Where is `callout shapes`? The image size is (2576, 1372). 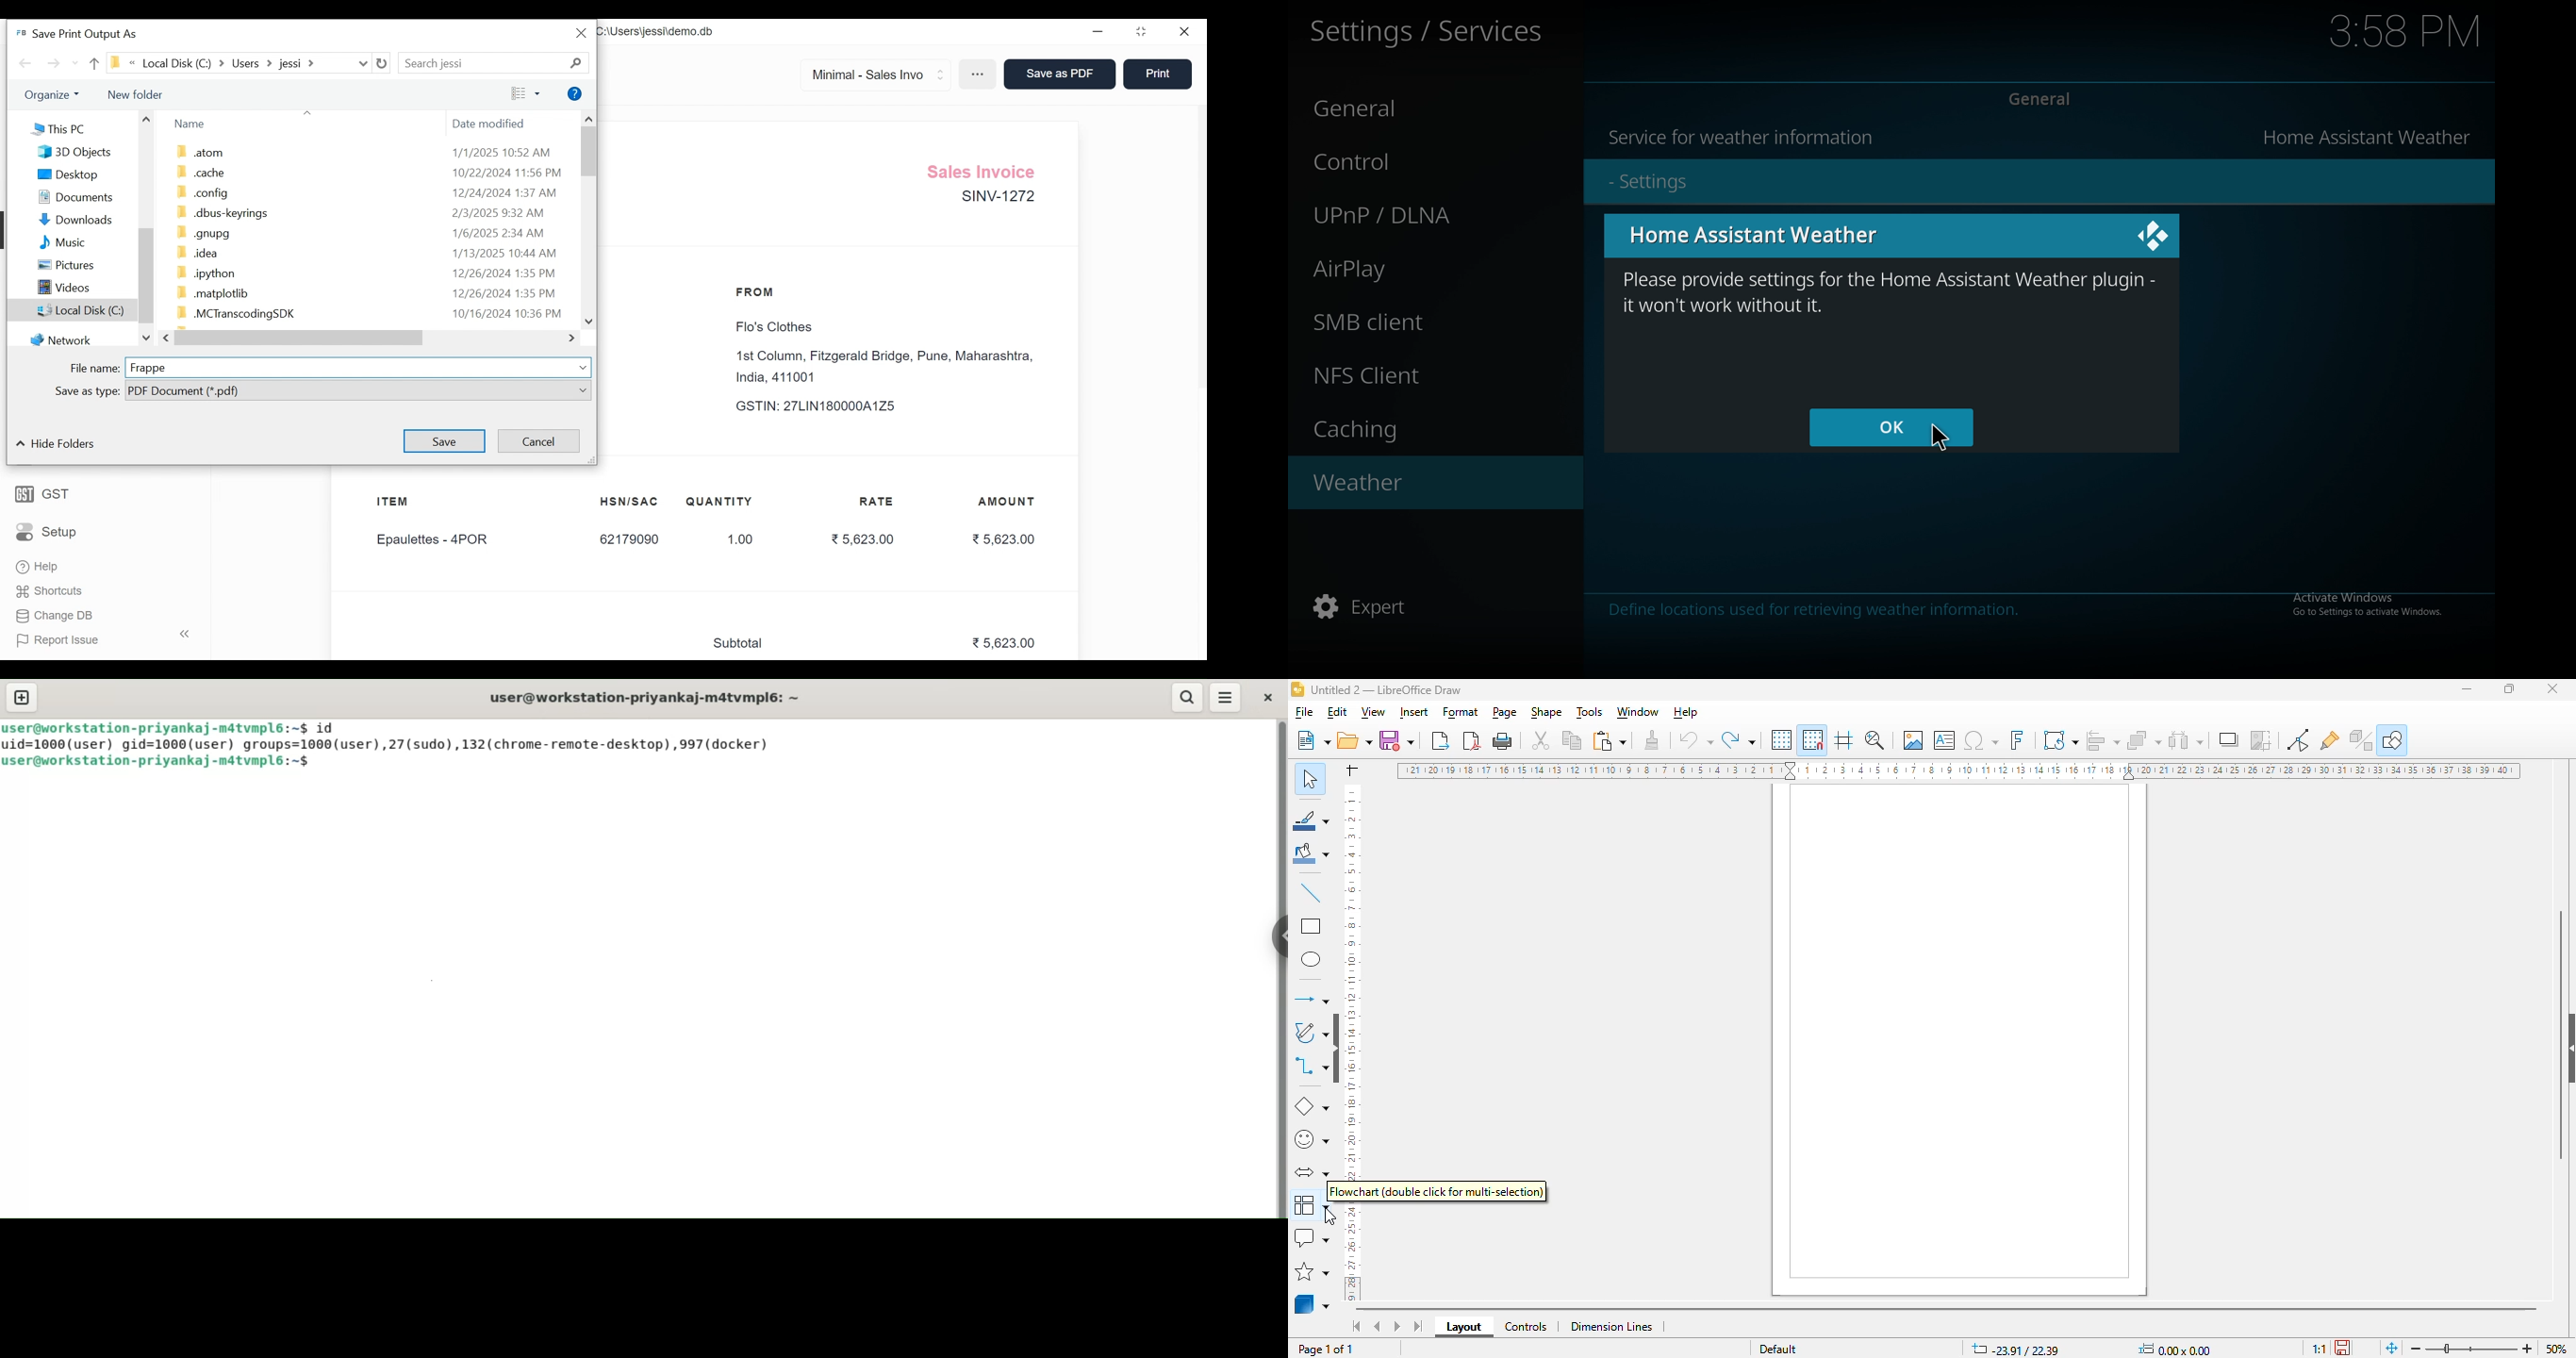
callout shapes is located at coordinates (1313, 1237).